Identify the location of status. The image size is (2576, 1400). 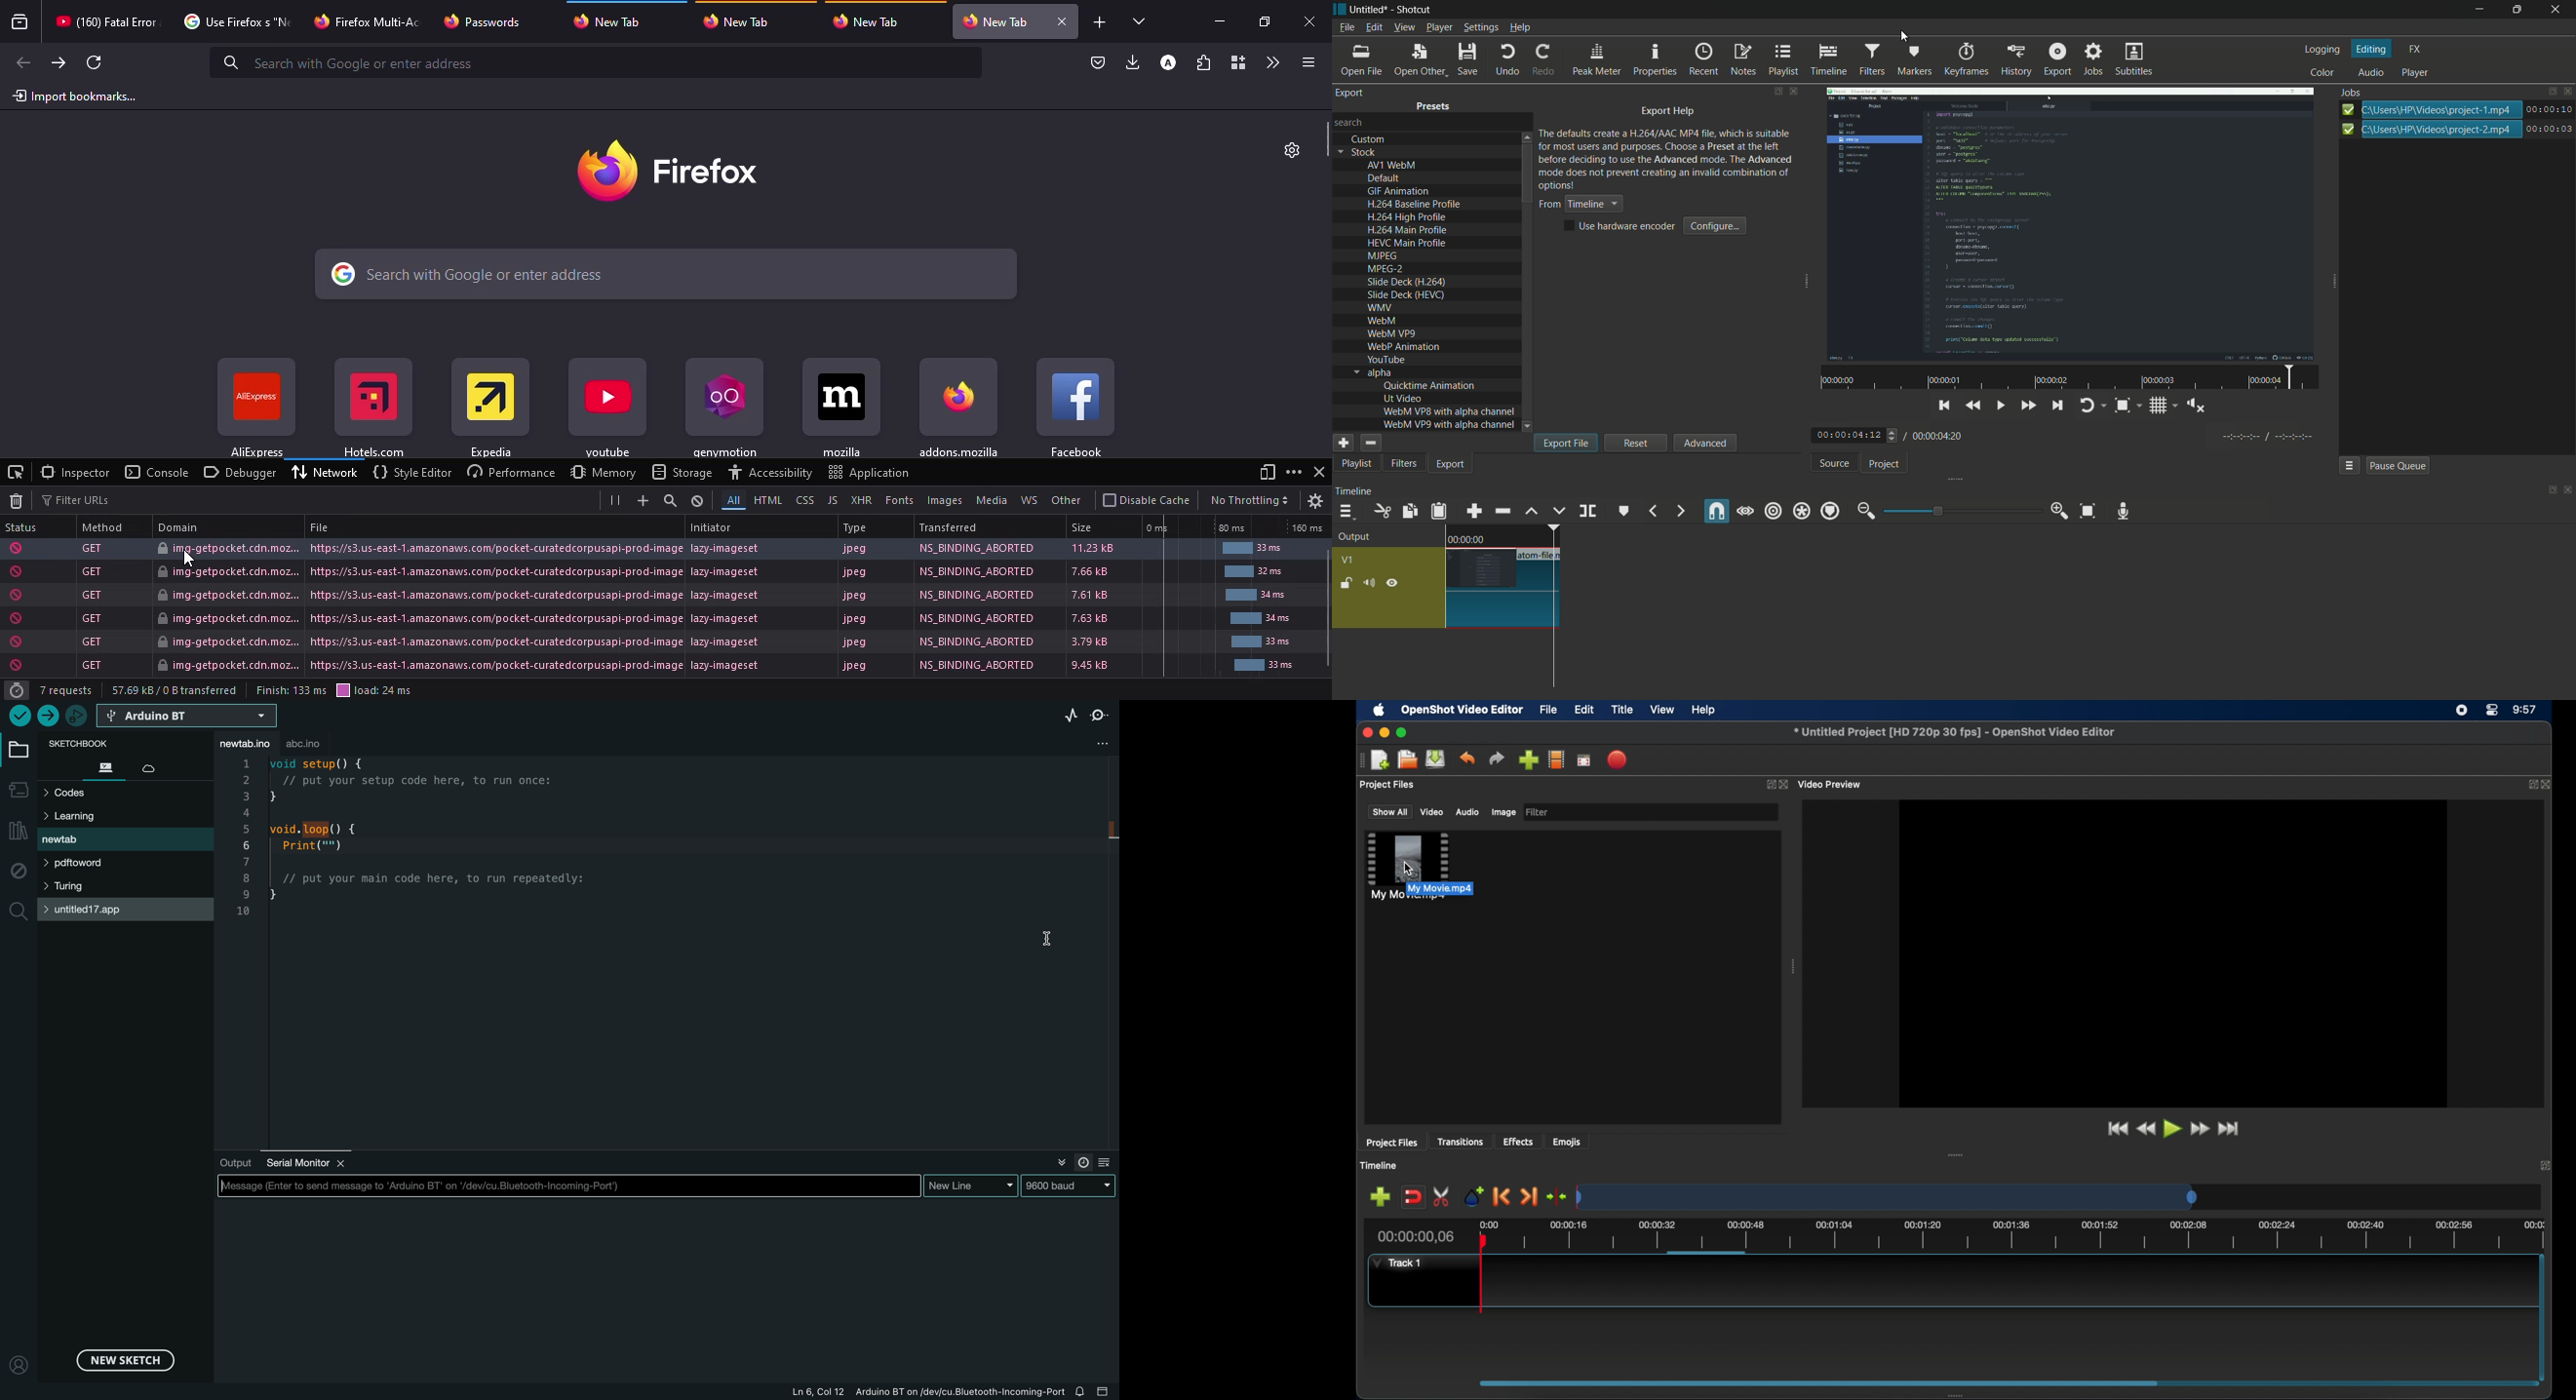
(649, 572).